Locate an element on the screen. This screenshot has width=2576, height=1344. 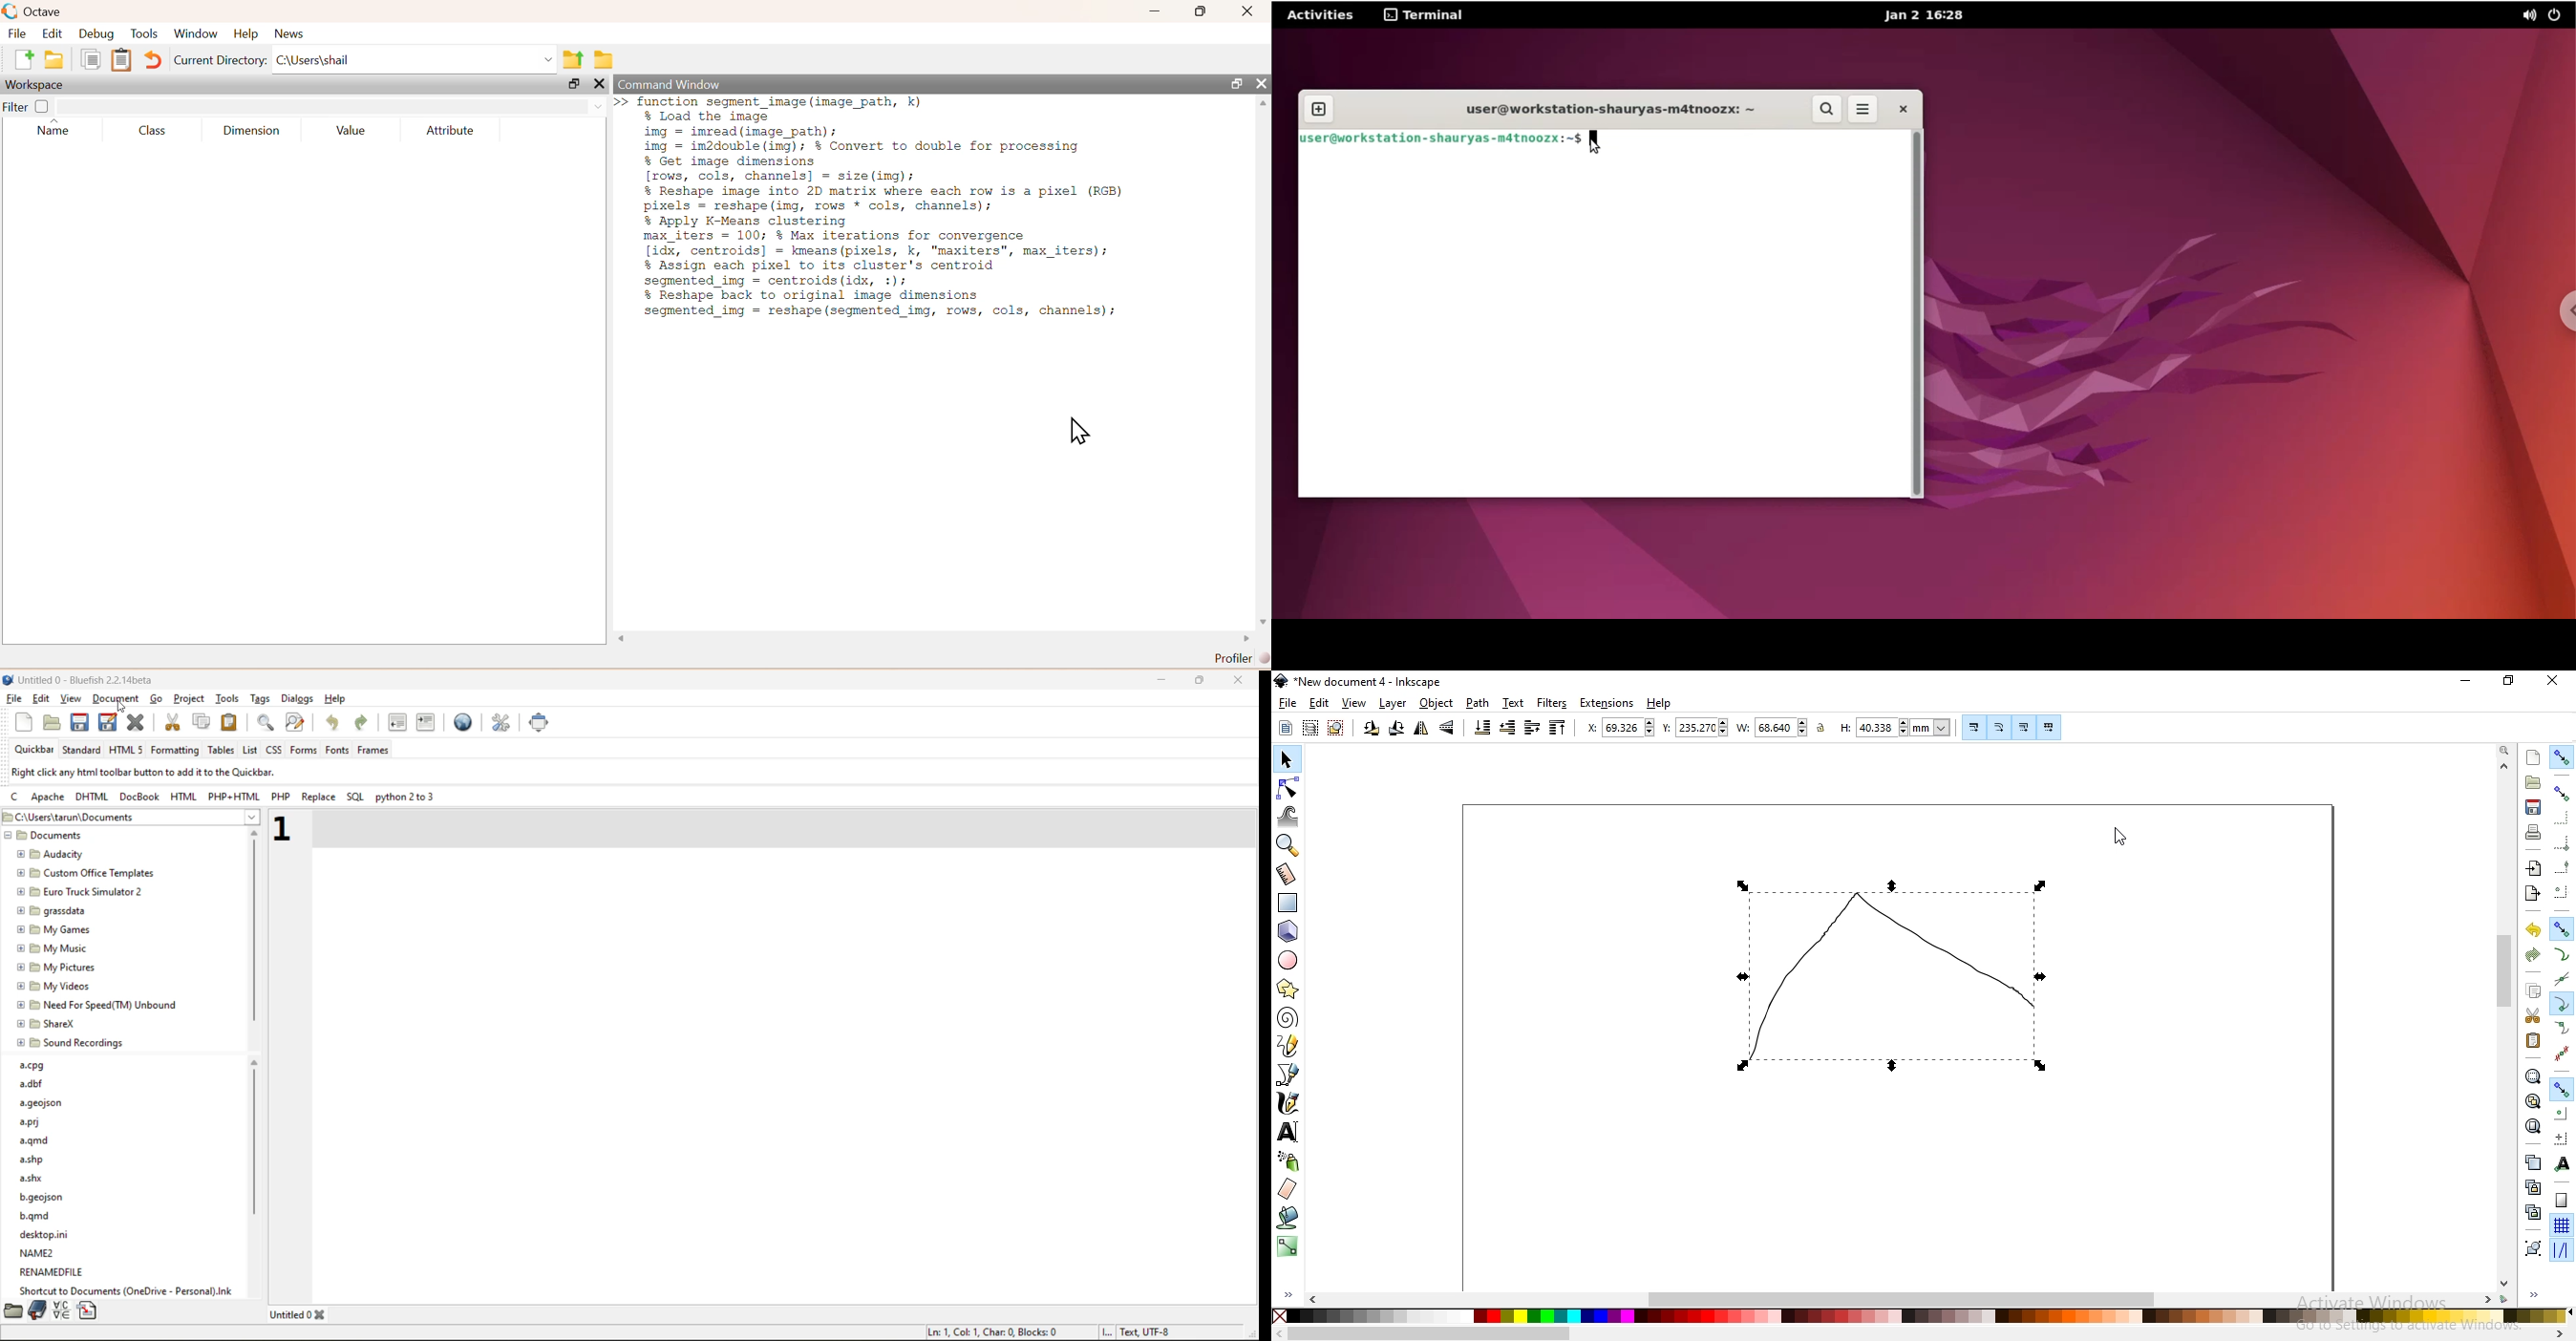
open an existing document is located at coordinates (2533, 782).